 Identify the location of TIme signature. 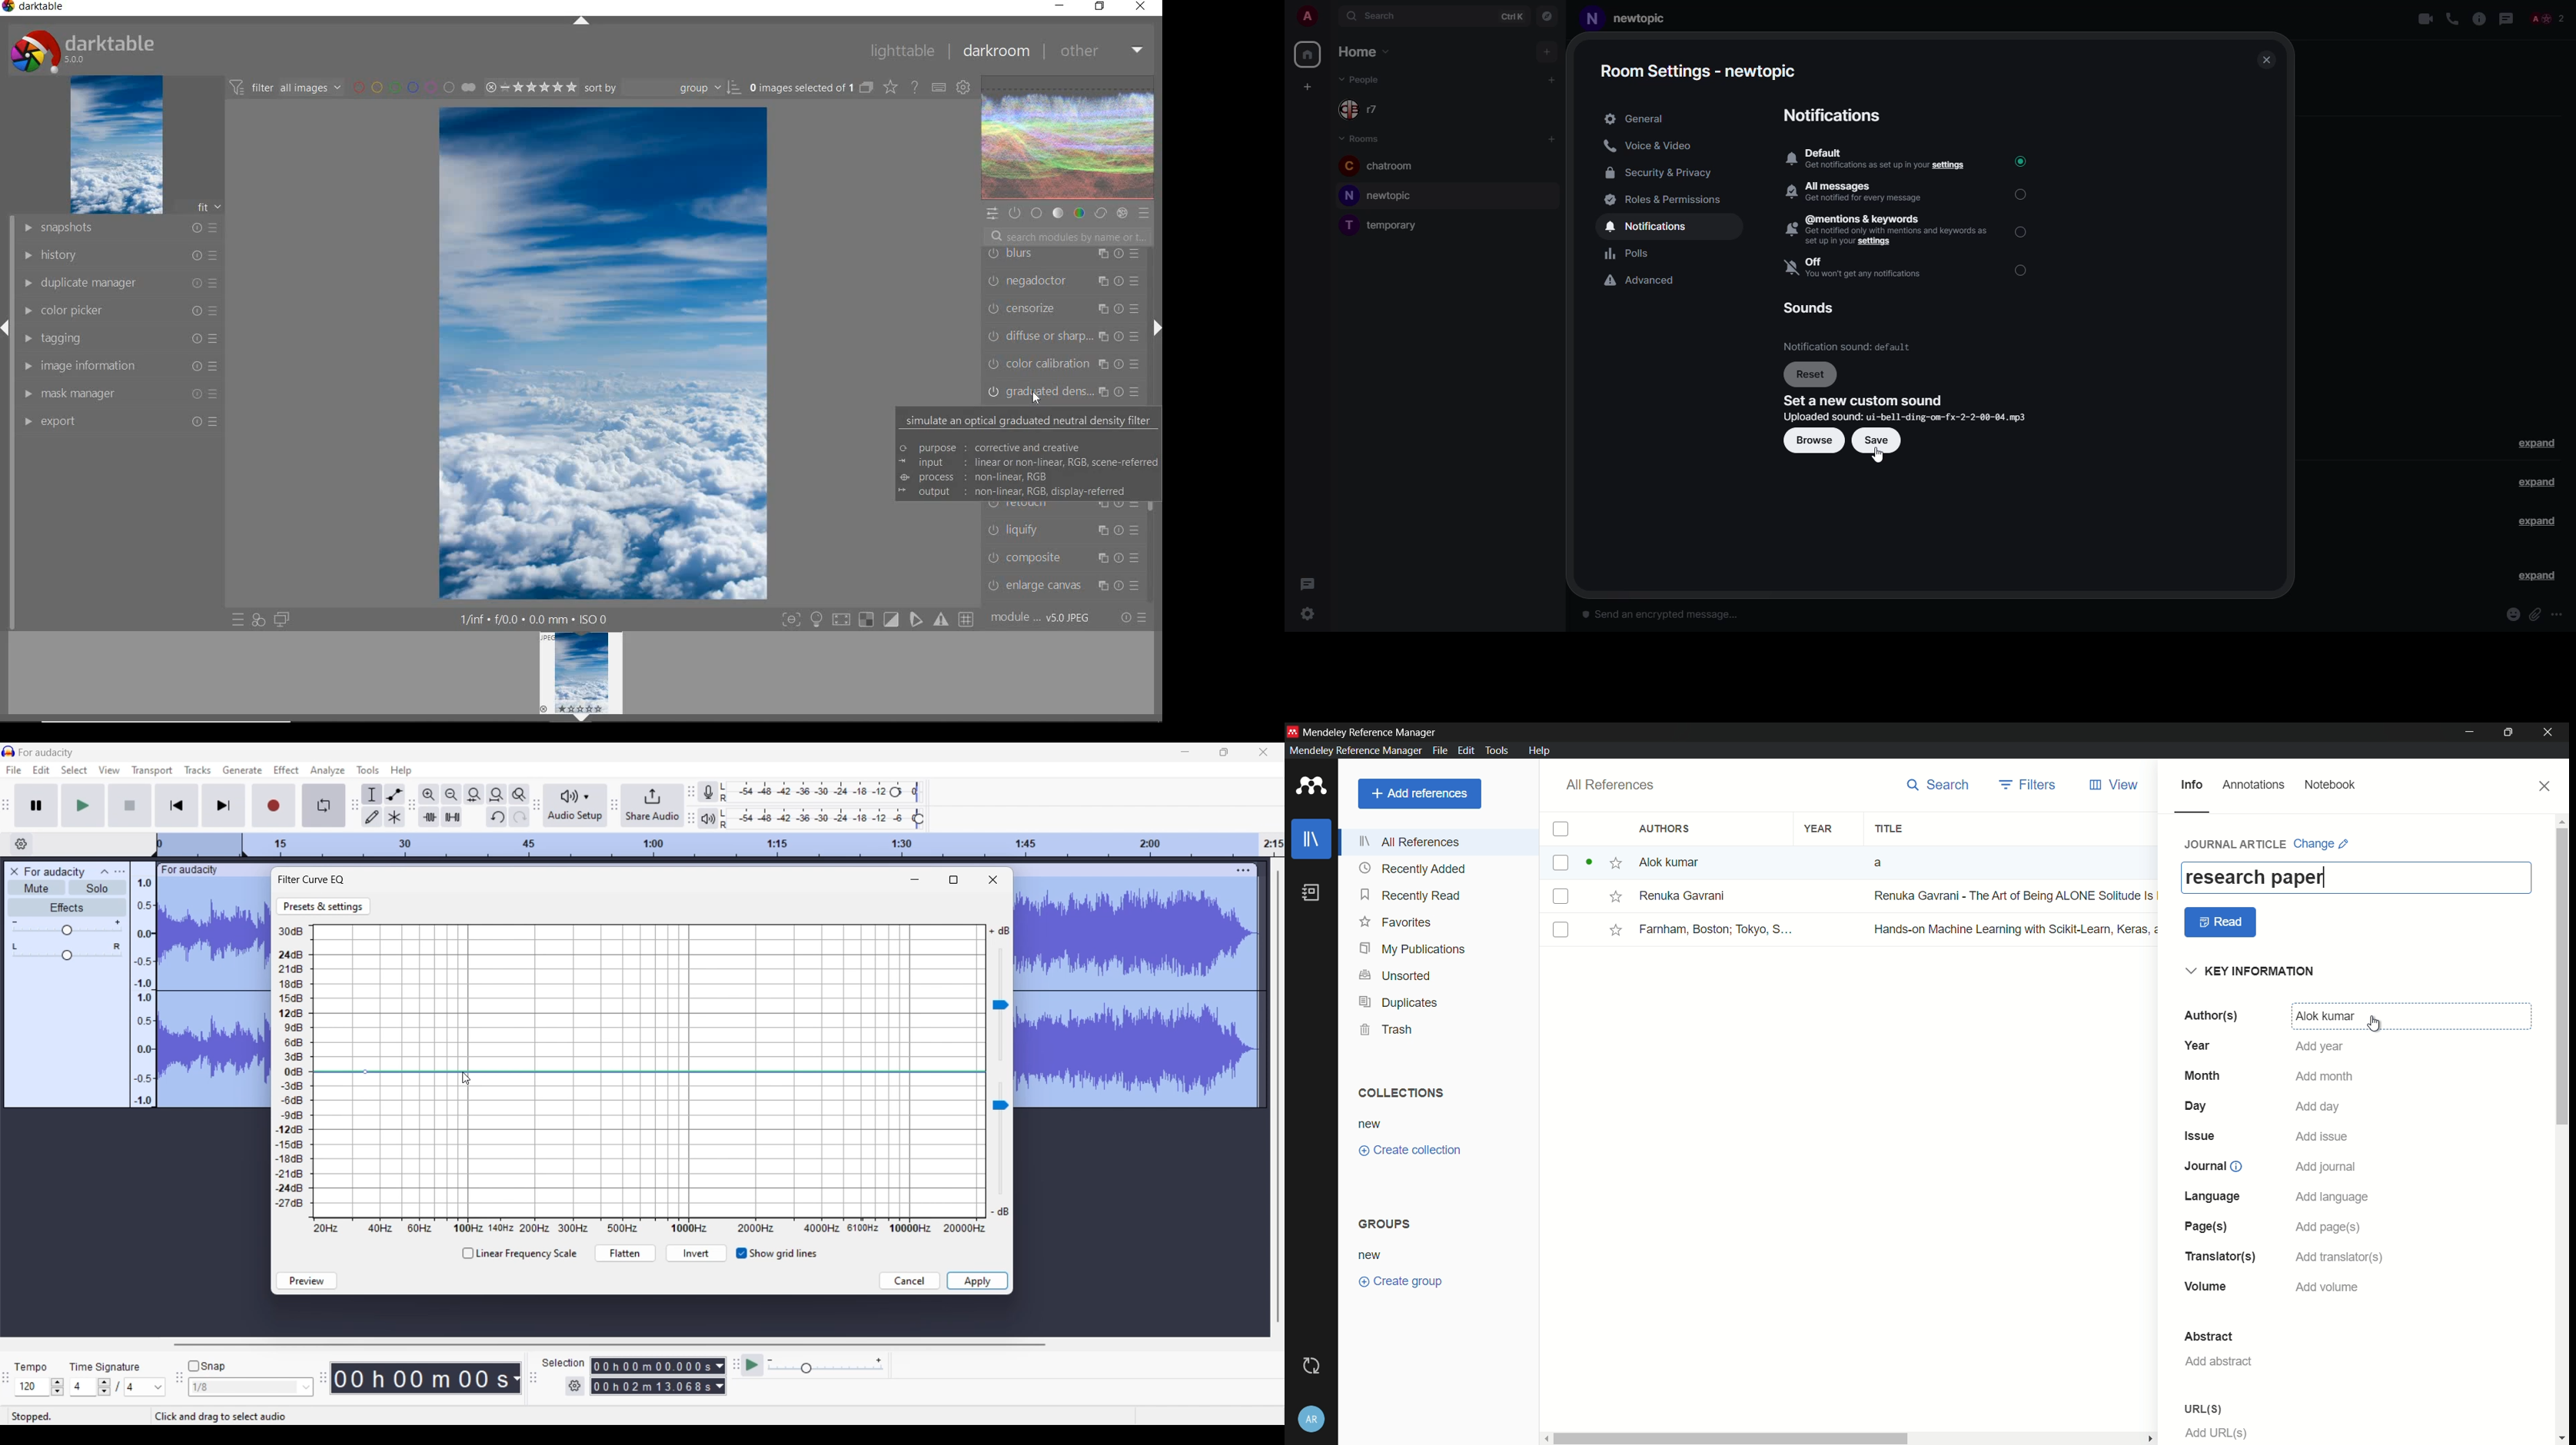
(106, 1365).